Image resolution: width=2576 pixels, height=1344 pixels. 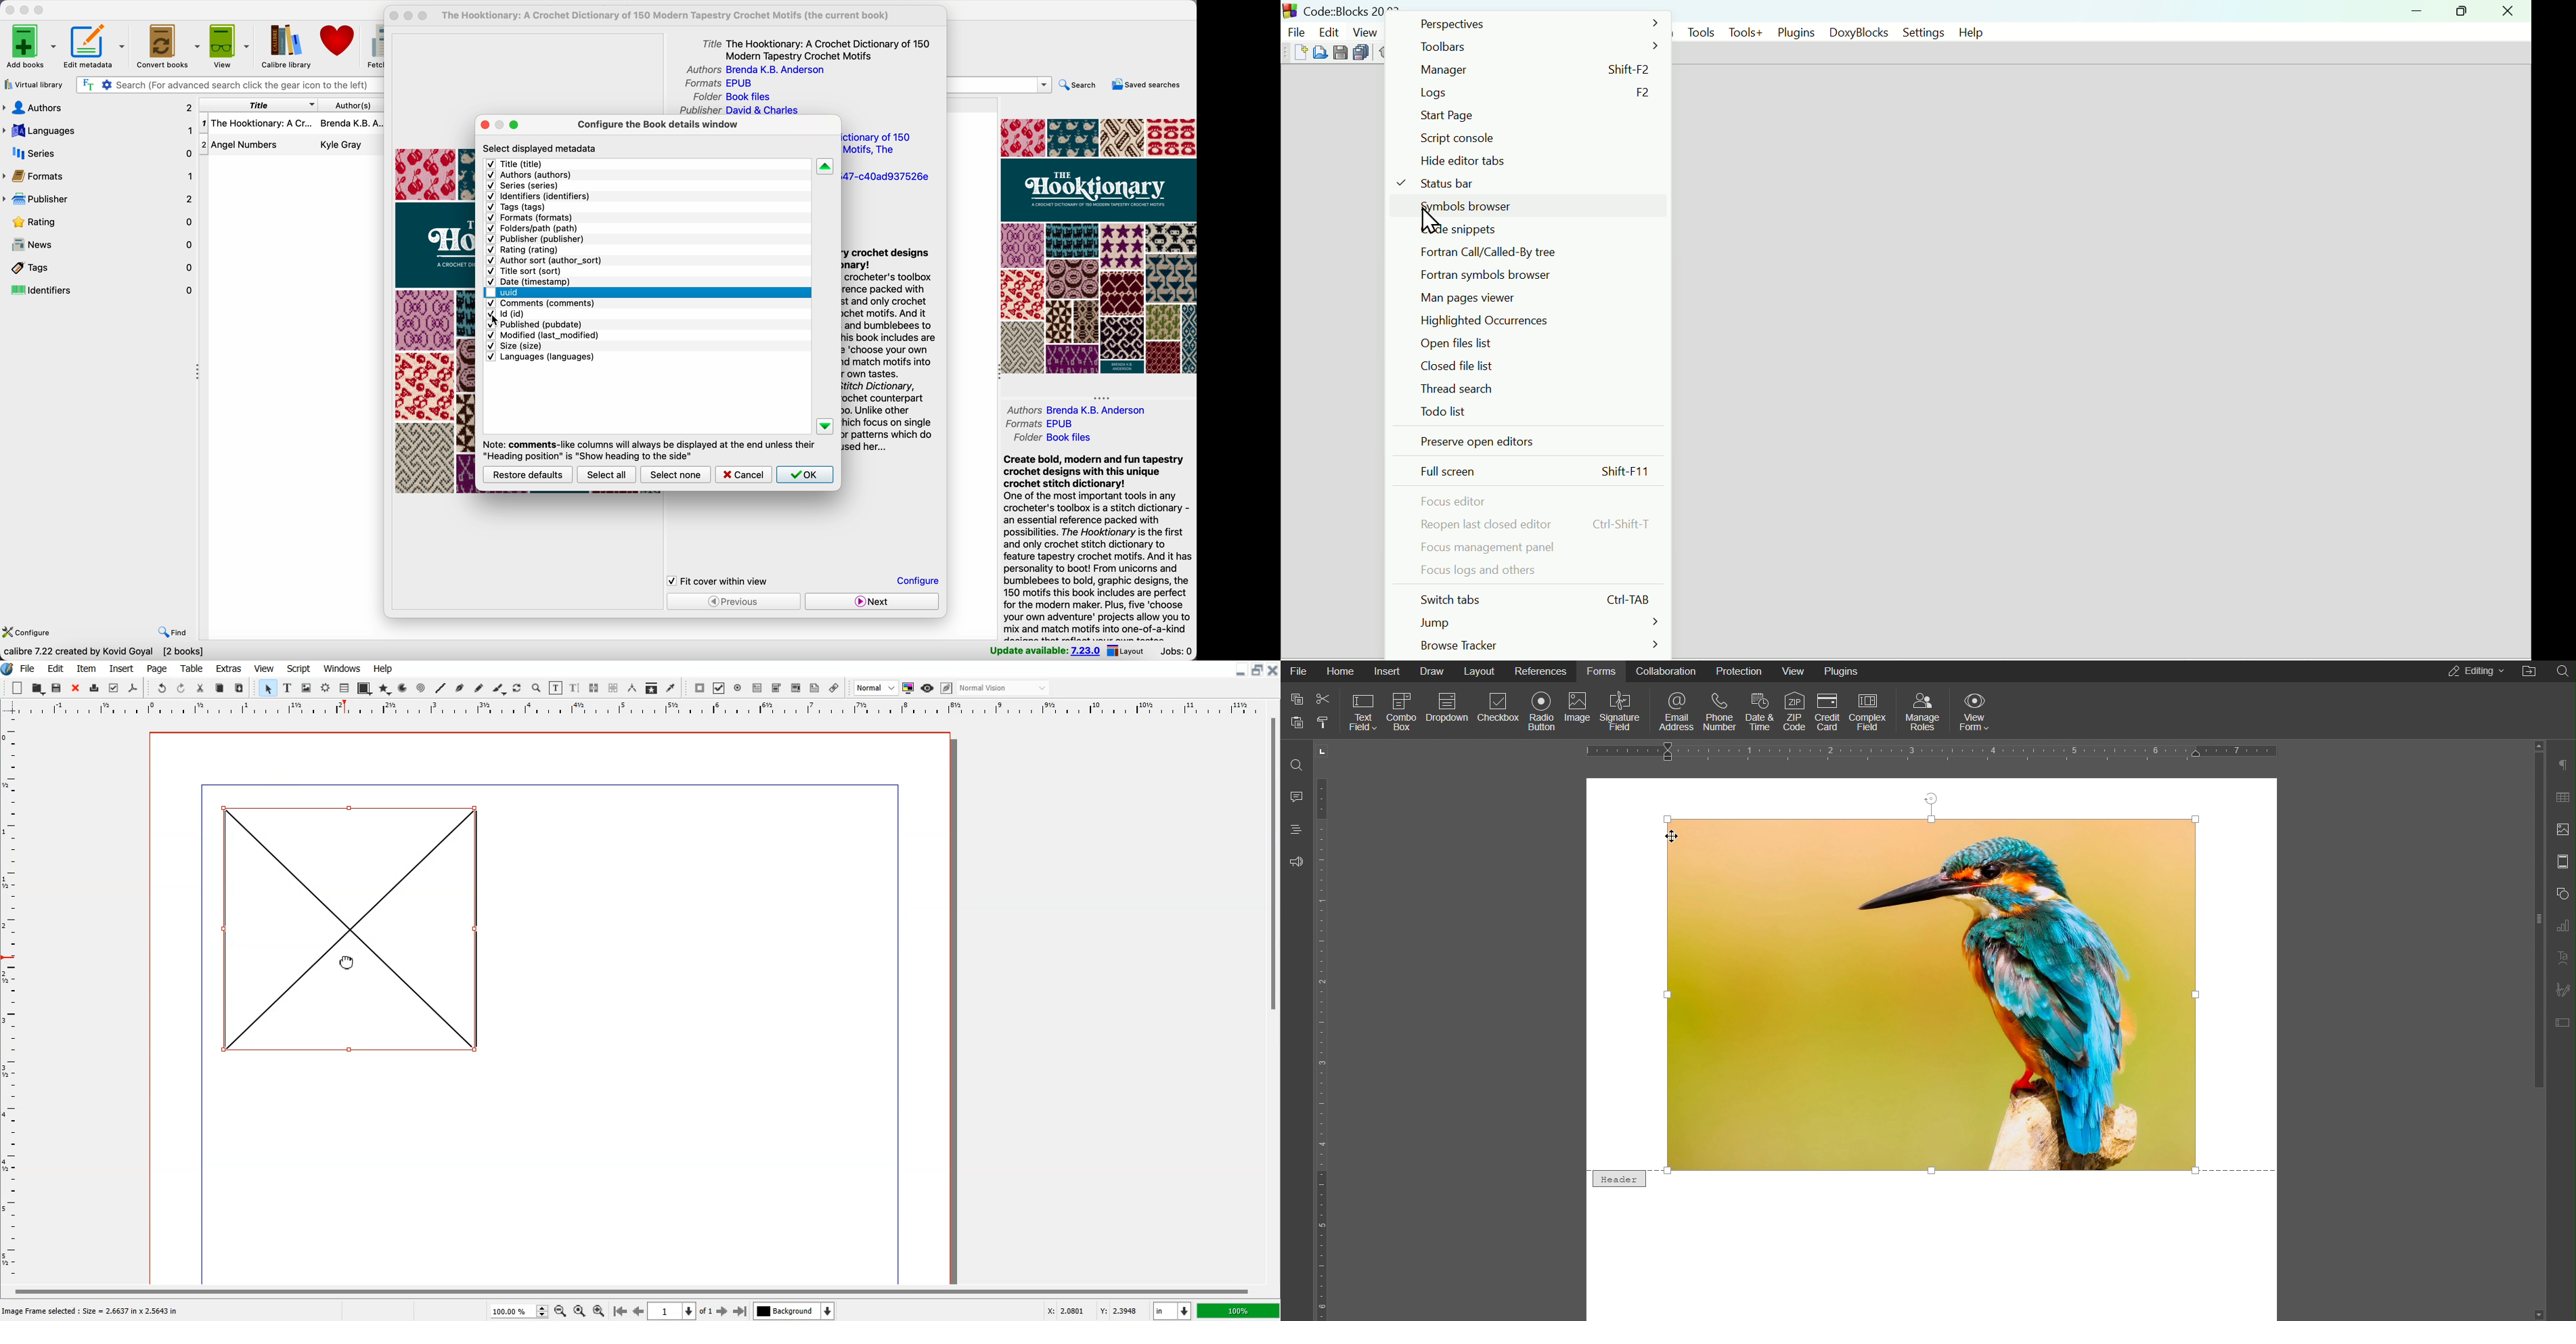 What do you see at coordinates (1622, 710) in the screenshot?
I see `Signature` at bounding box center [1622, 710].